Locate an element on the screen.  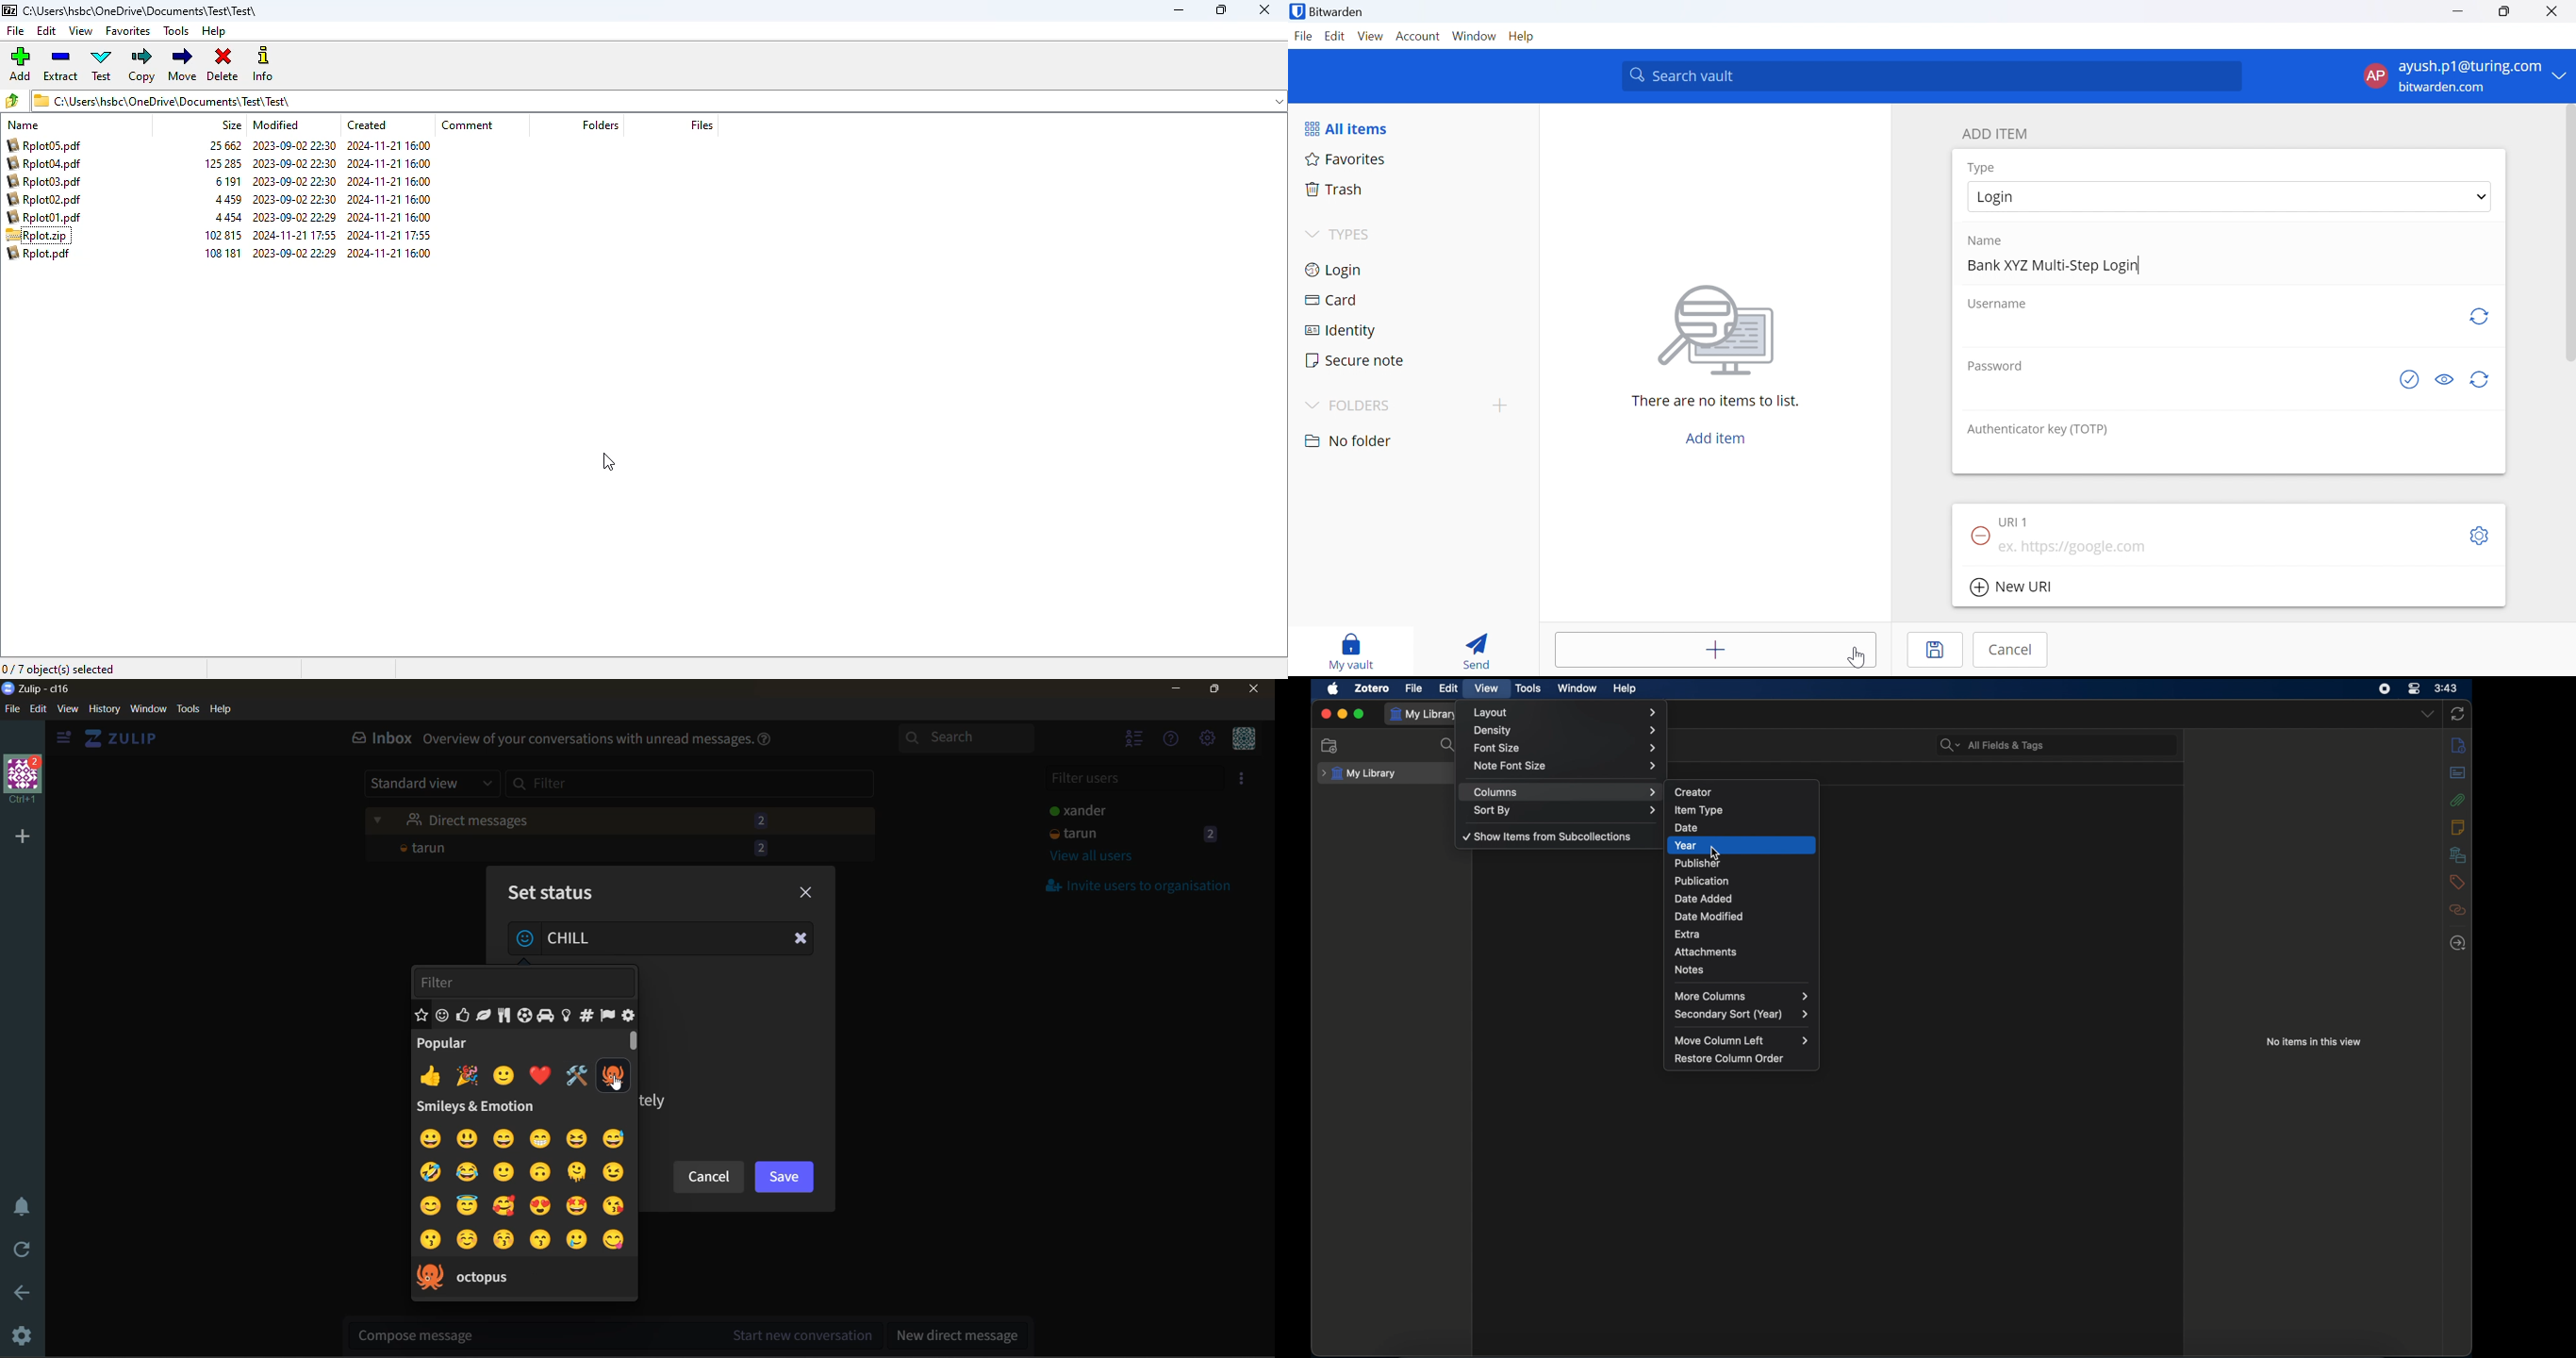
close is located at coordinates (1326, 715).